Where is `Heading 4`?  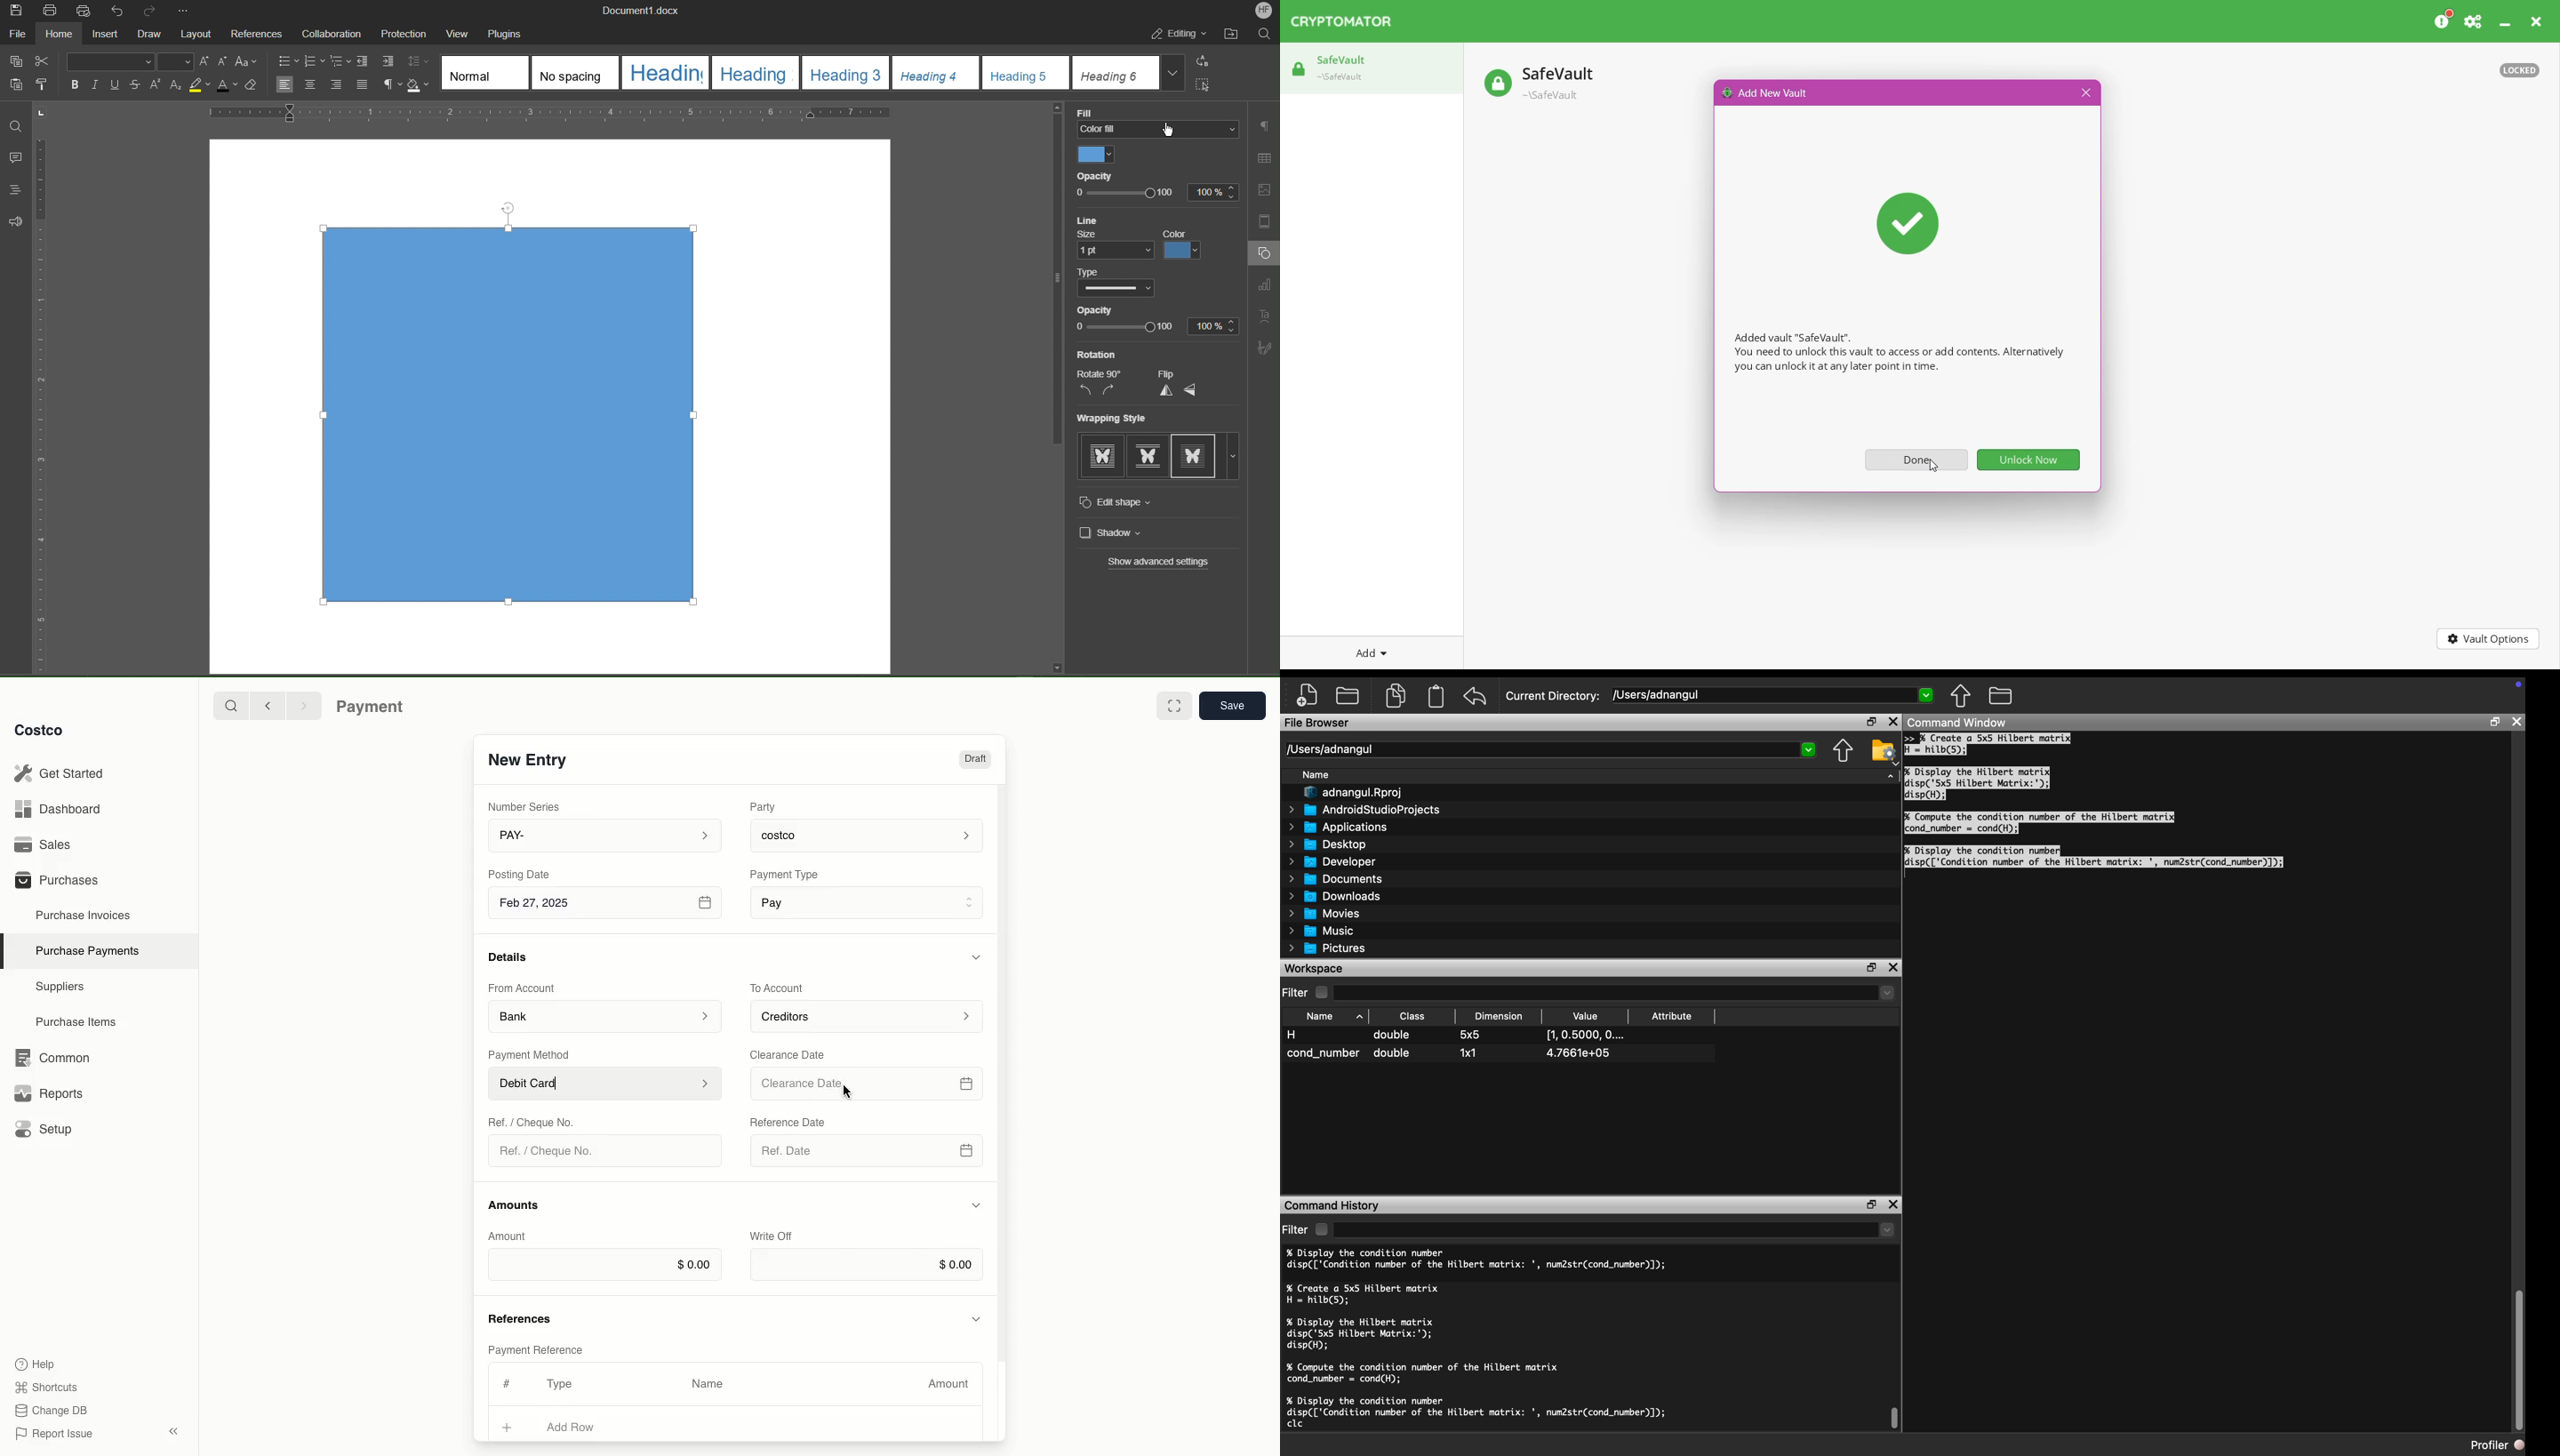 Heading 4 is located at coordinates (934, 73).